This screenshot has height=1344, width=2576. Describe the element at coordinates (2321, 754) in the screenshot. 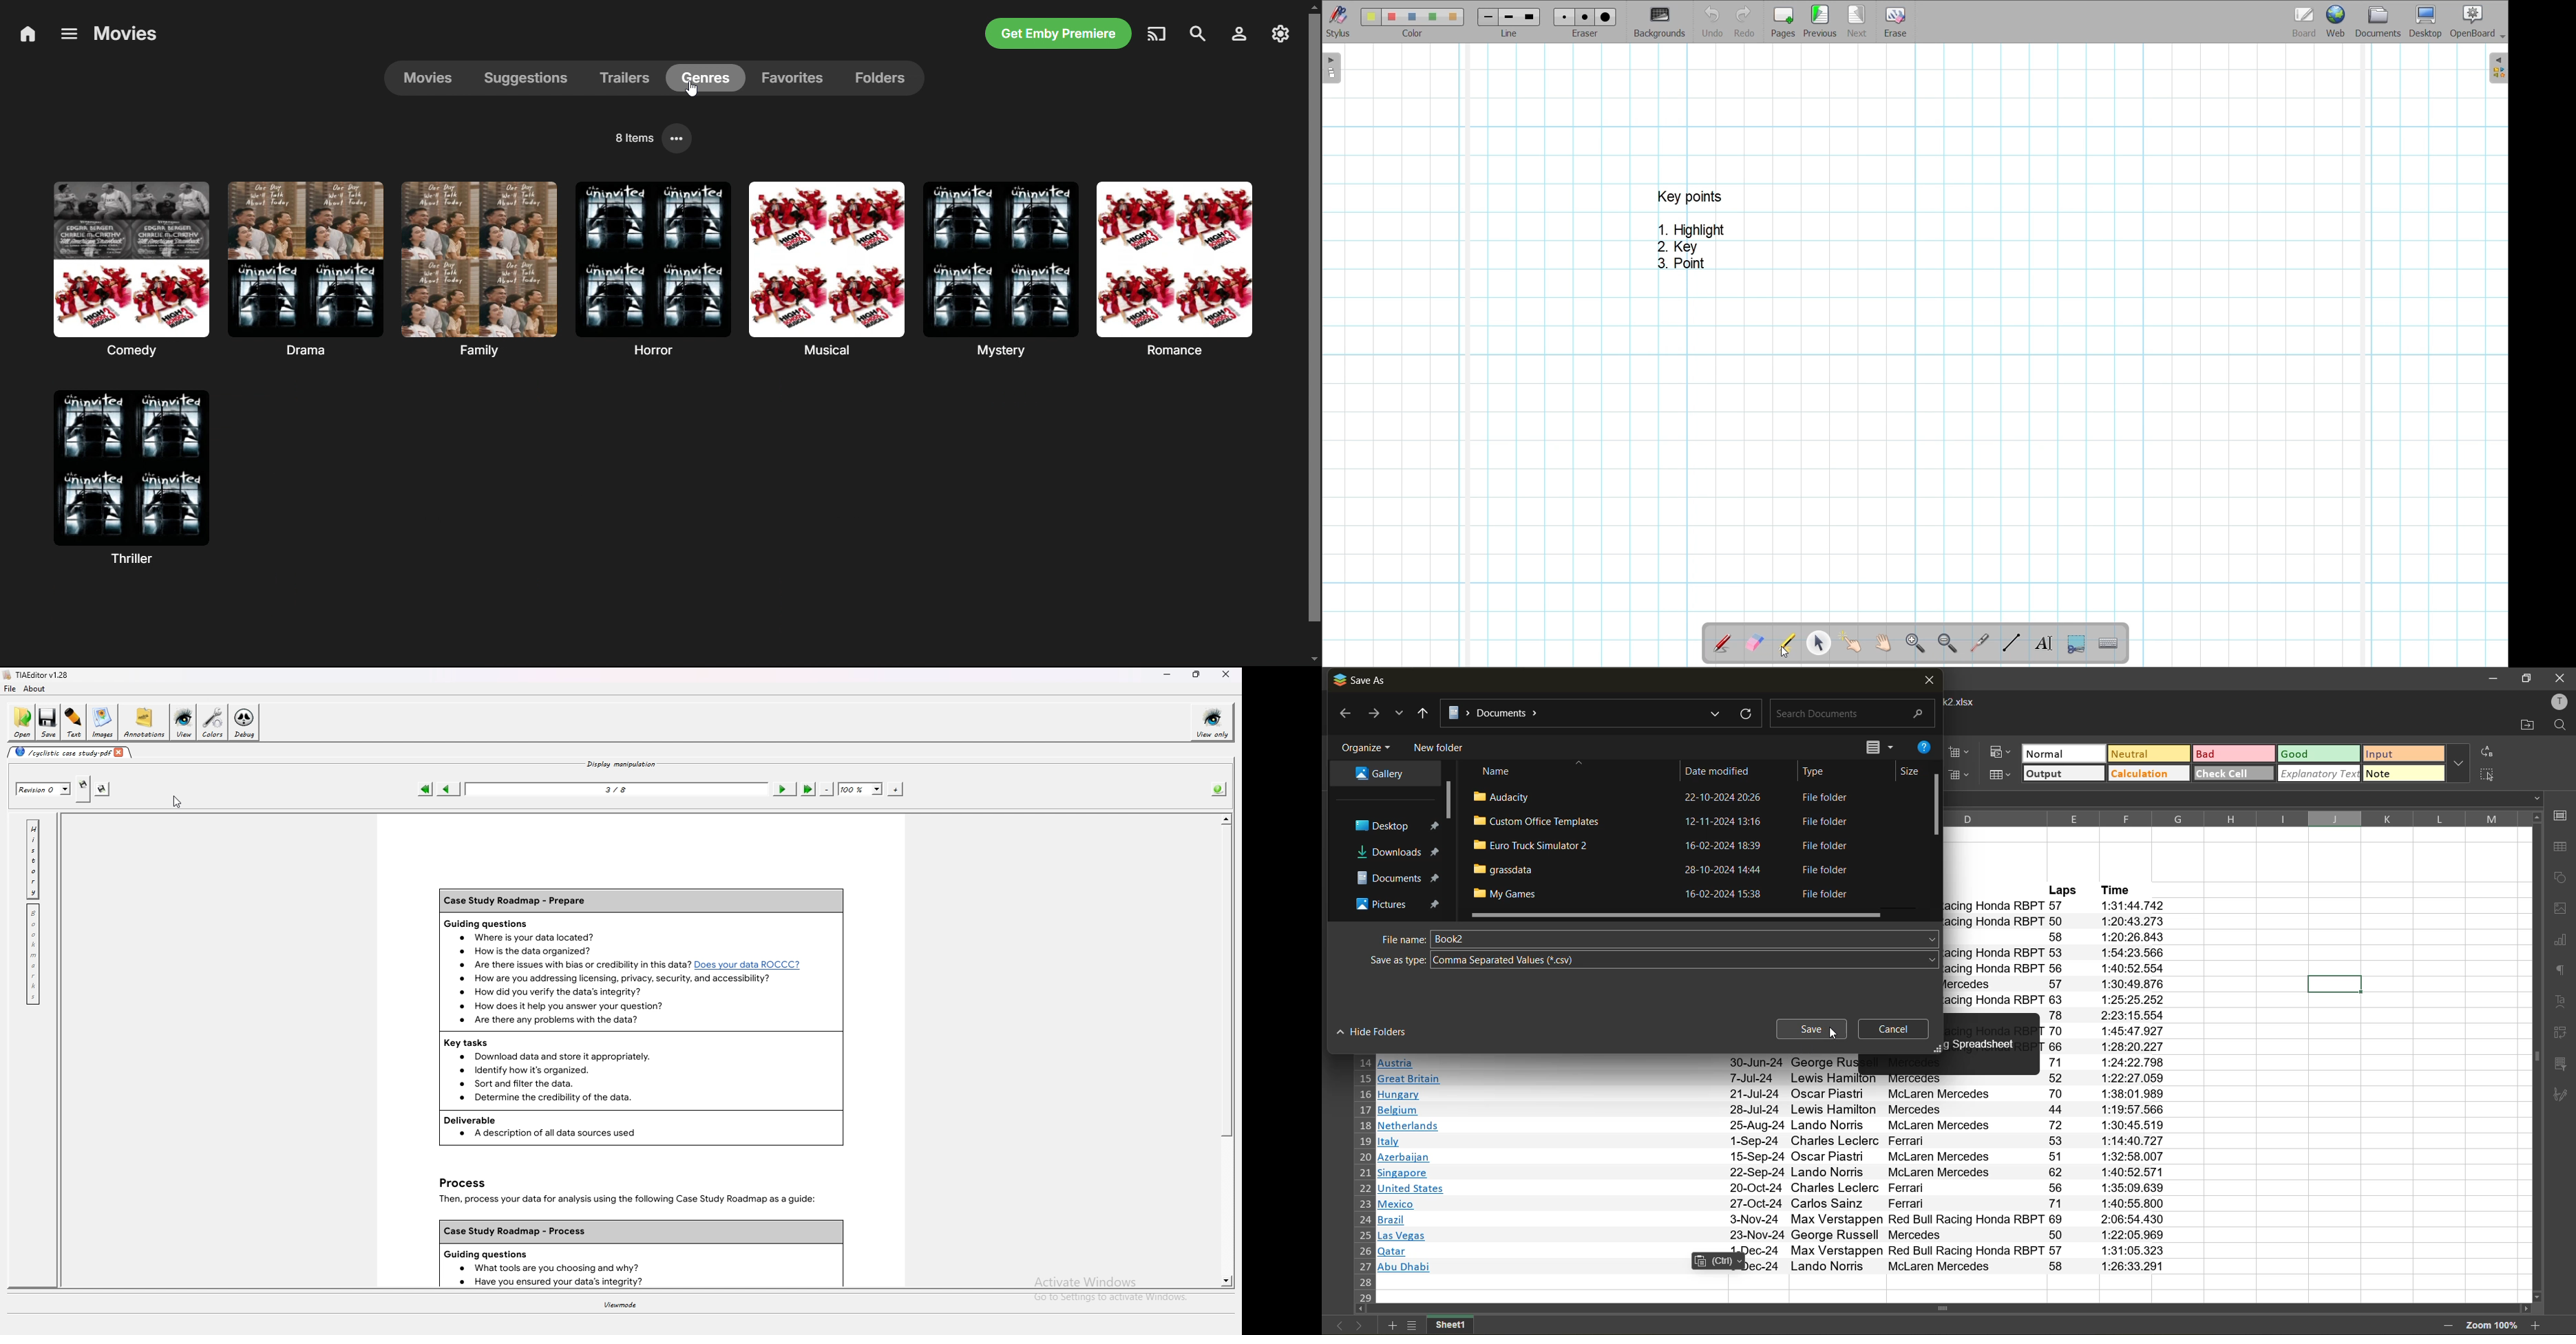

I see `good` at that location.